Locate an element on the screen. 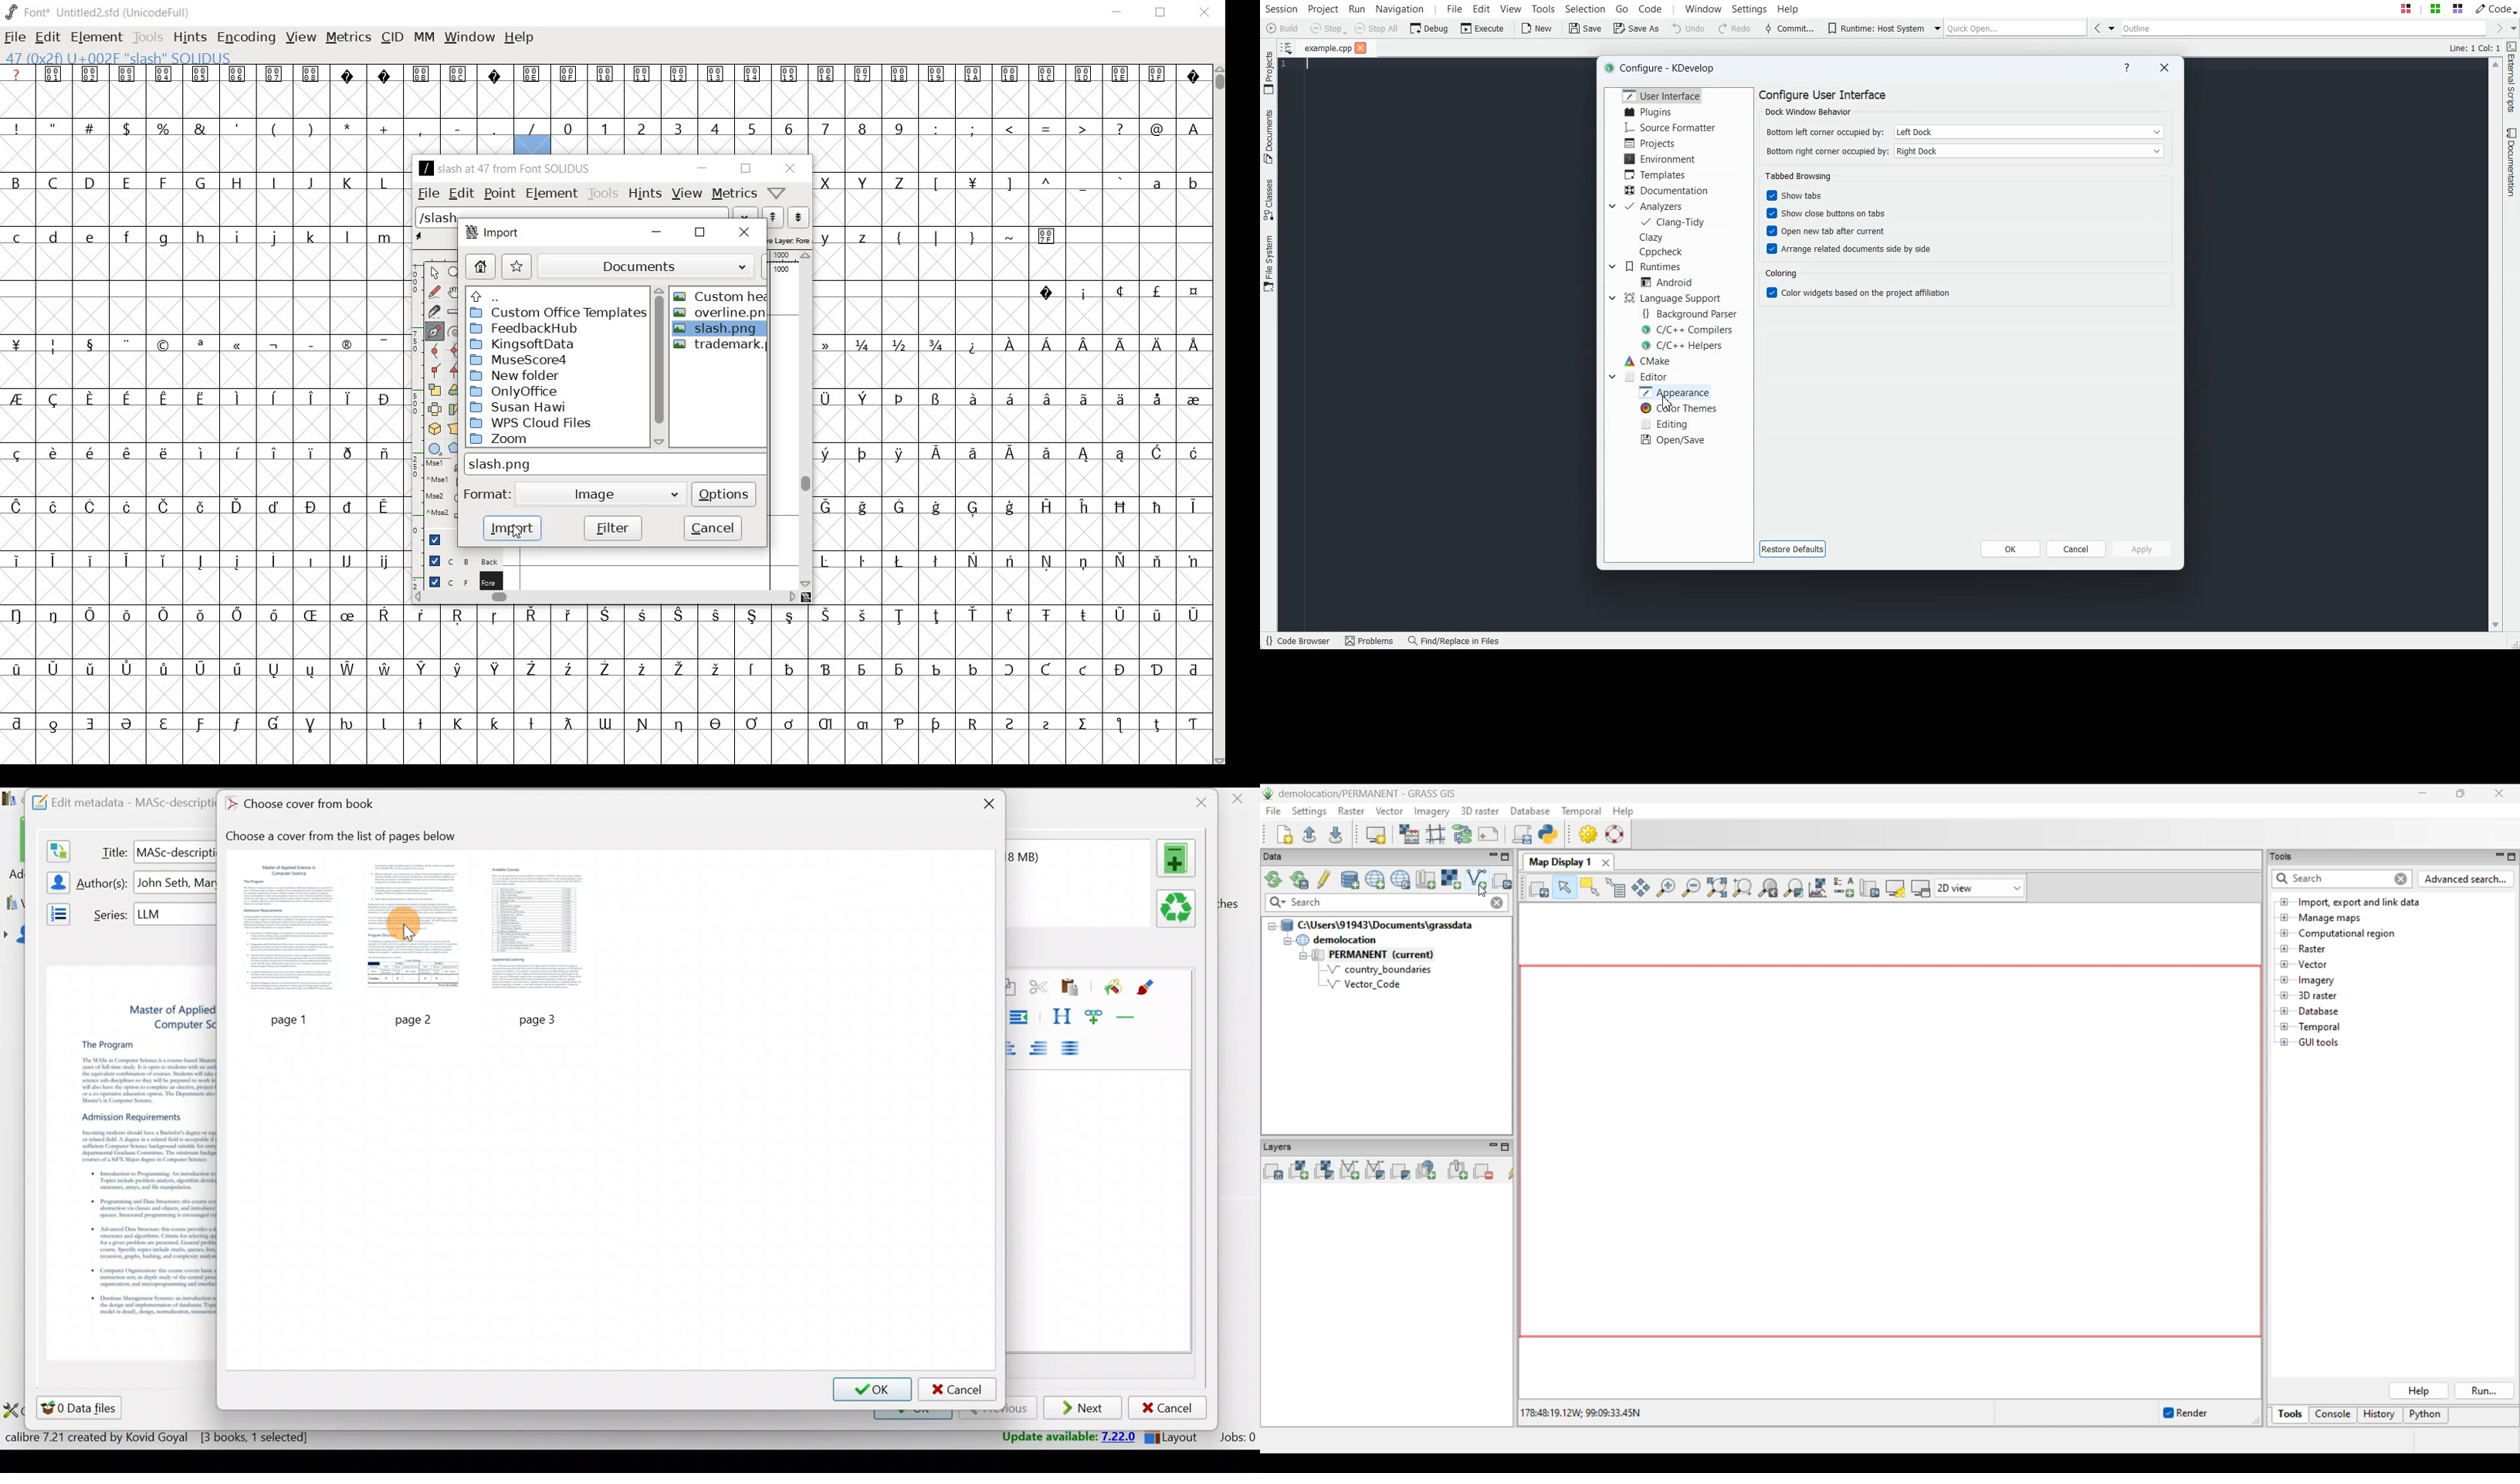 The image size is (2520, 1484). special letters is located at coordinates (201, 453).